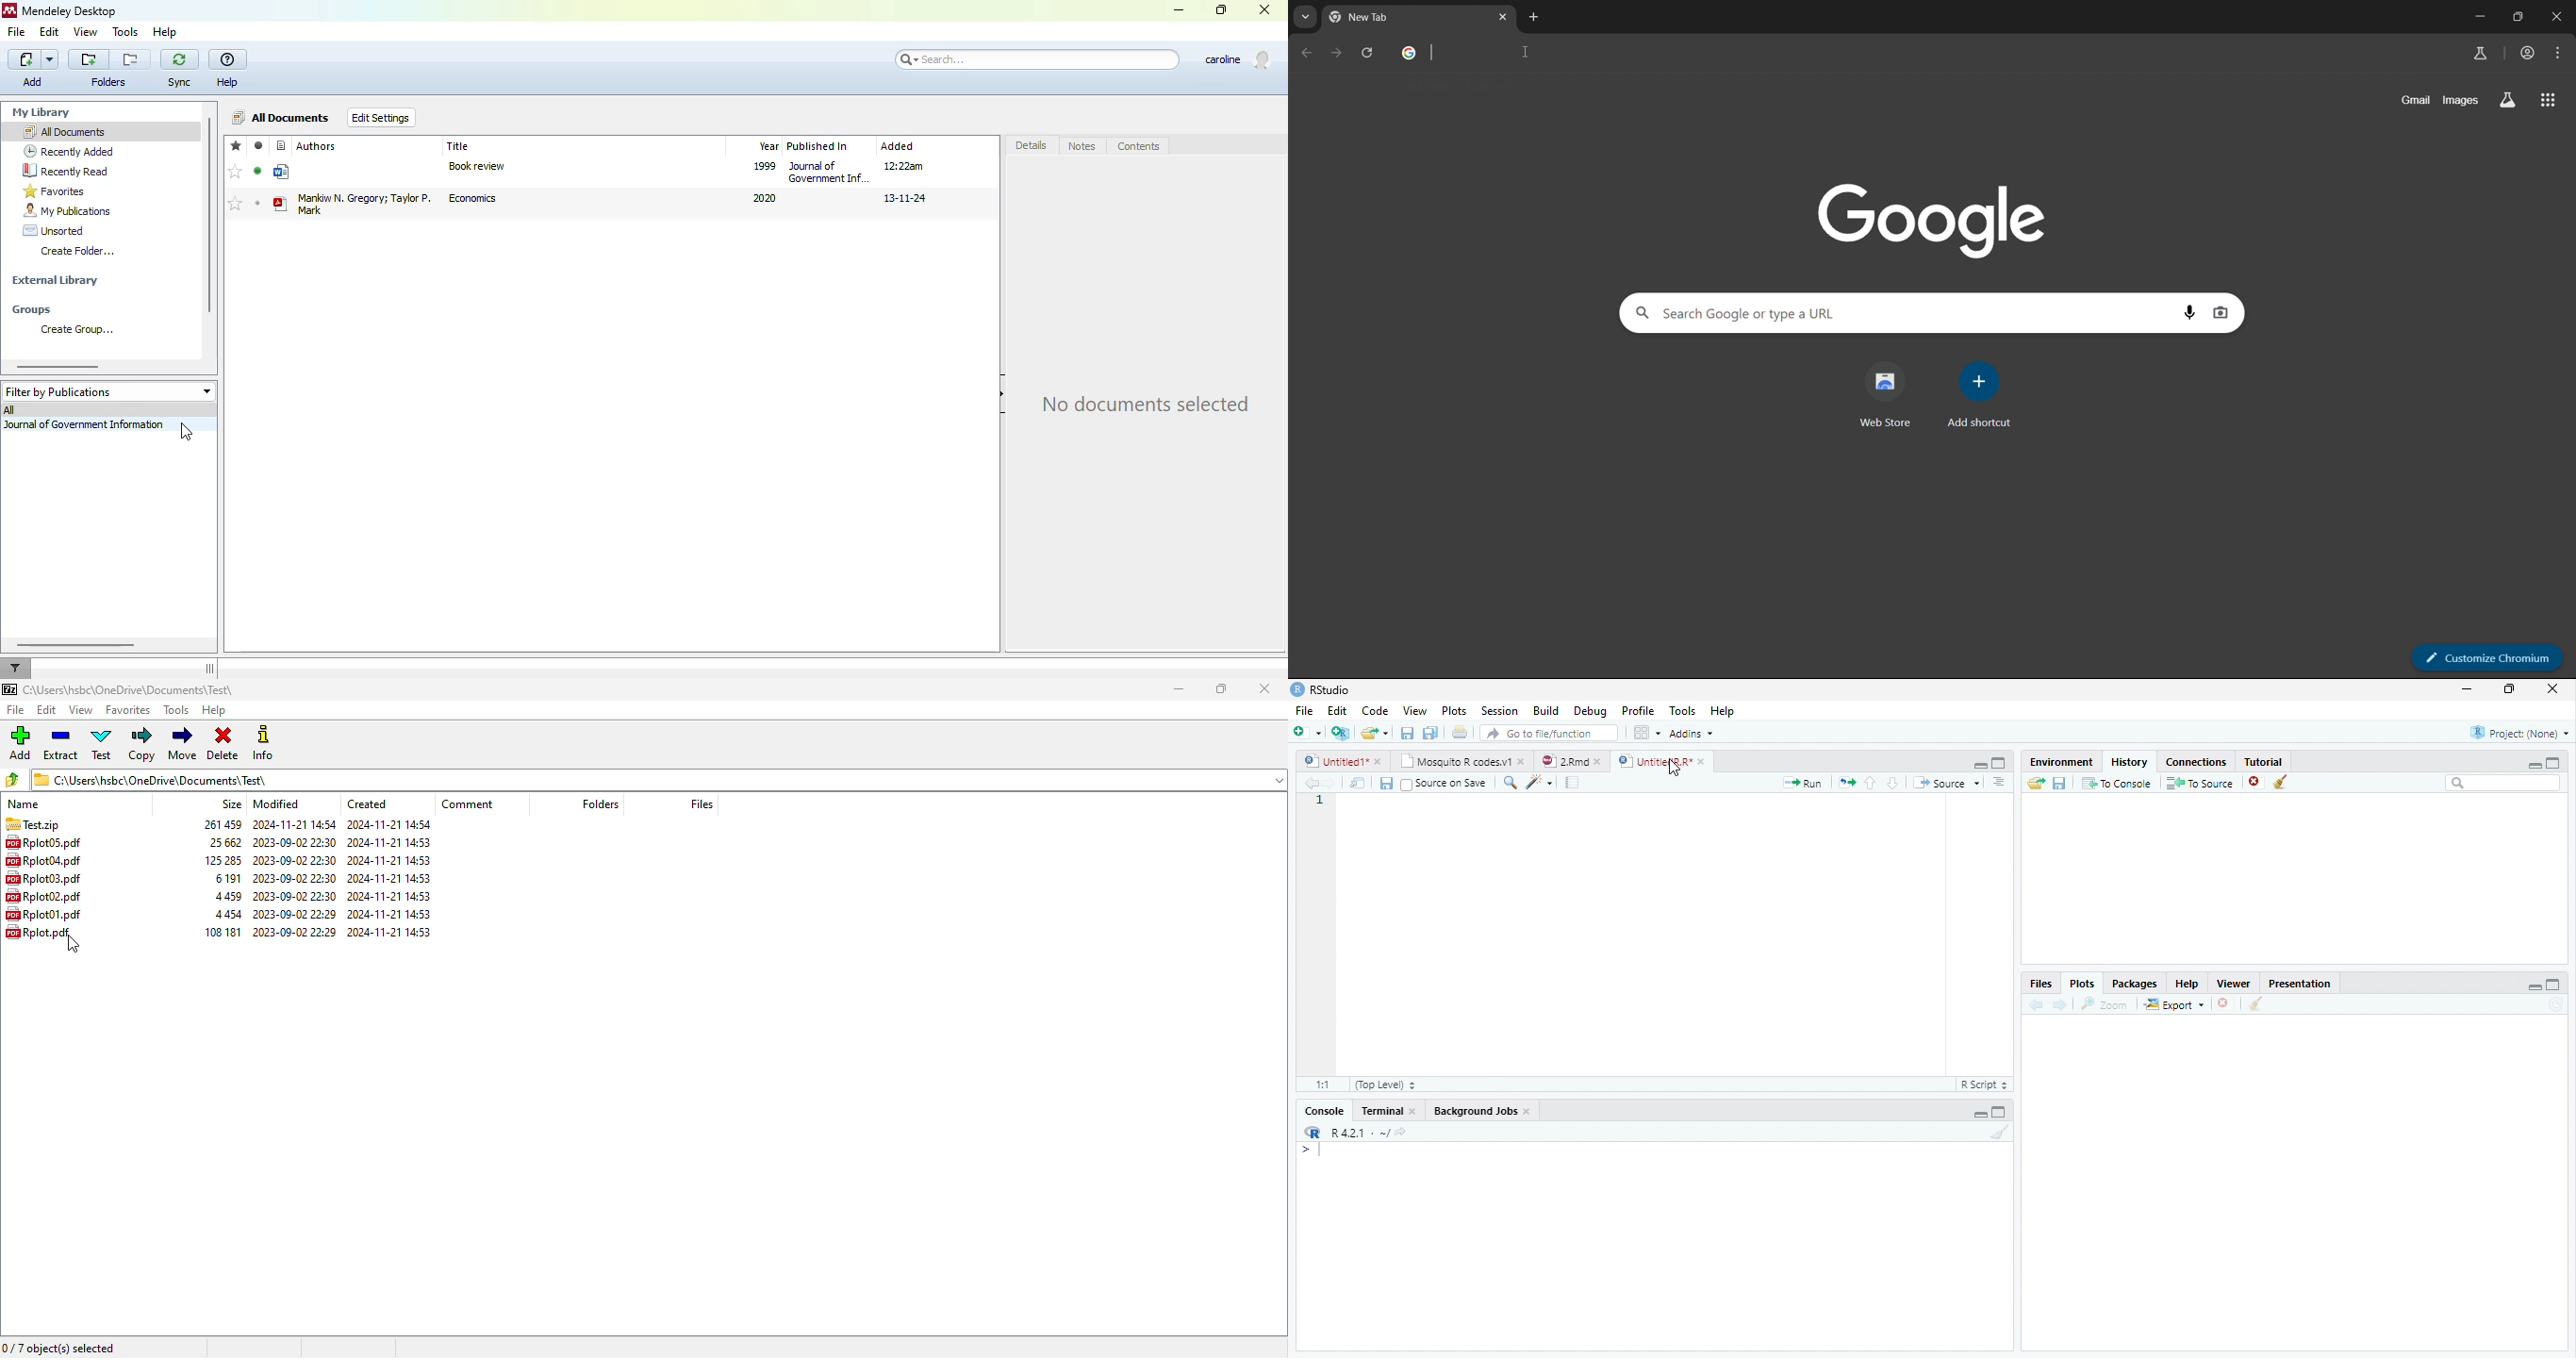 Image resolution: width=2576 pixels, height=1372 pixels. What do you see at coordinates (1638, 710) in the screenshot?
I see `Profile` at bounding box center [1638, 710].